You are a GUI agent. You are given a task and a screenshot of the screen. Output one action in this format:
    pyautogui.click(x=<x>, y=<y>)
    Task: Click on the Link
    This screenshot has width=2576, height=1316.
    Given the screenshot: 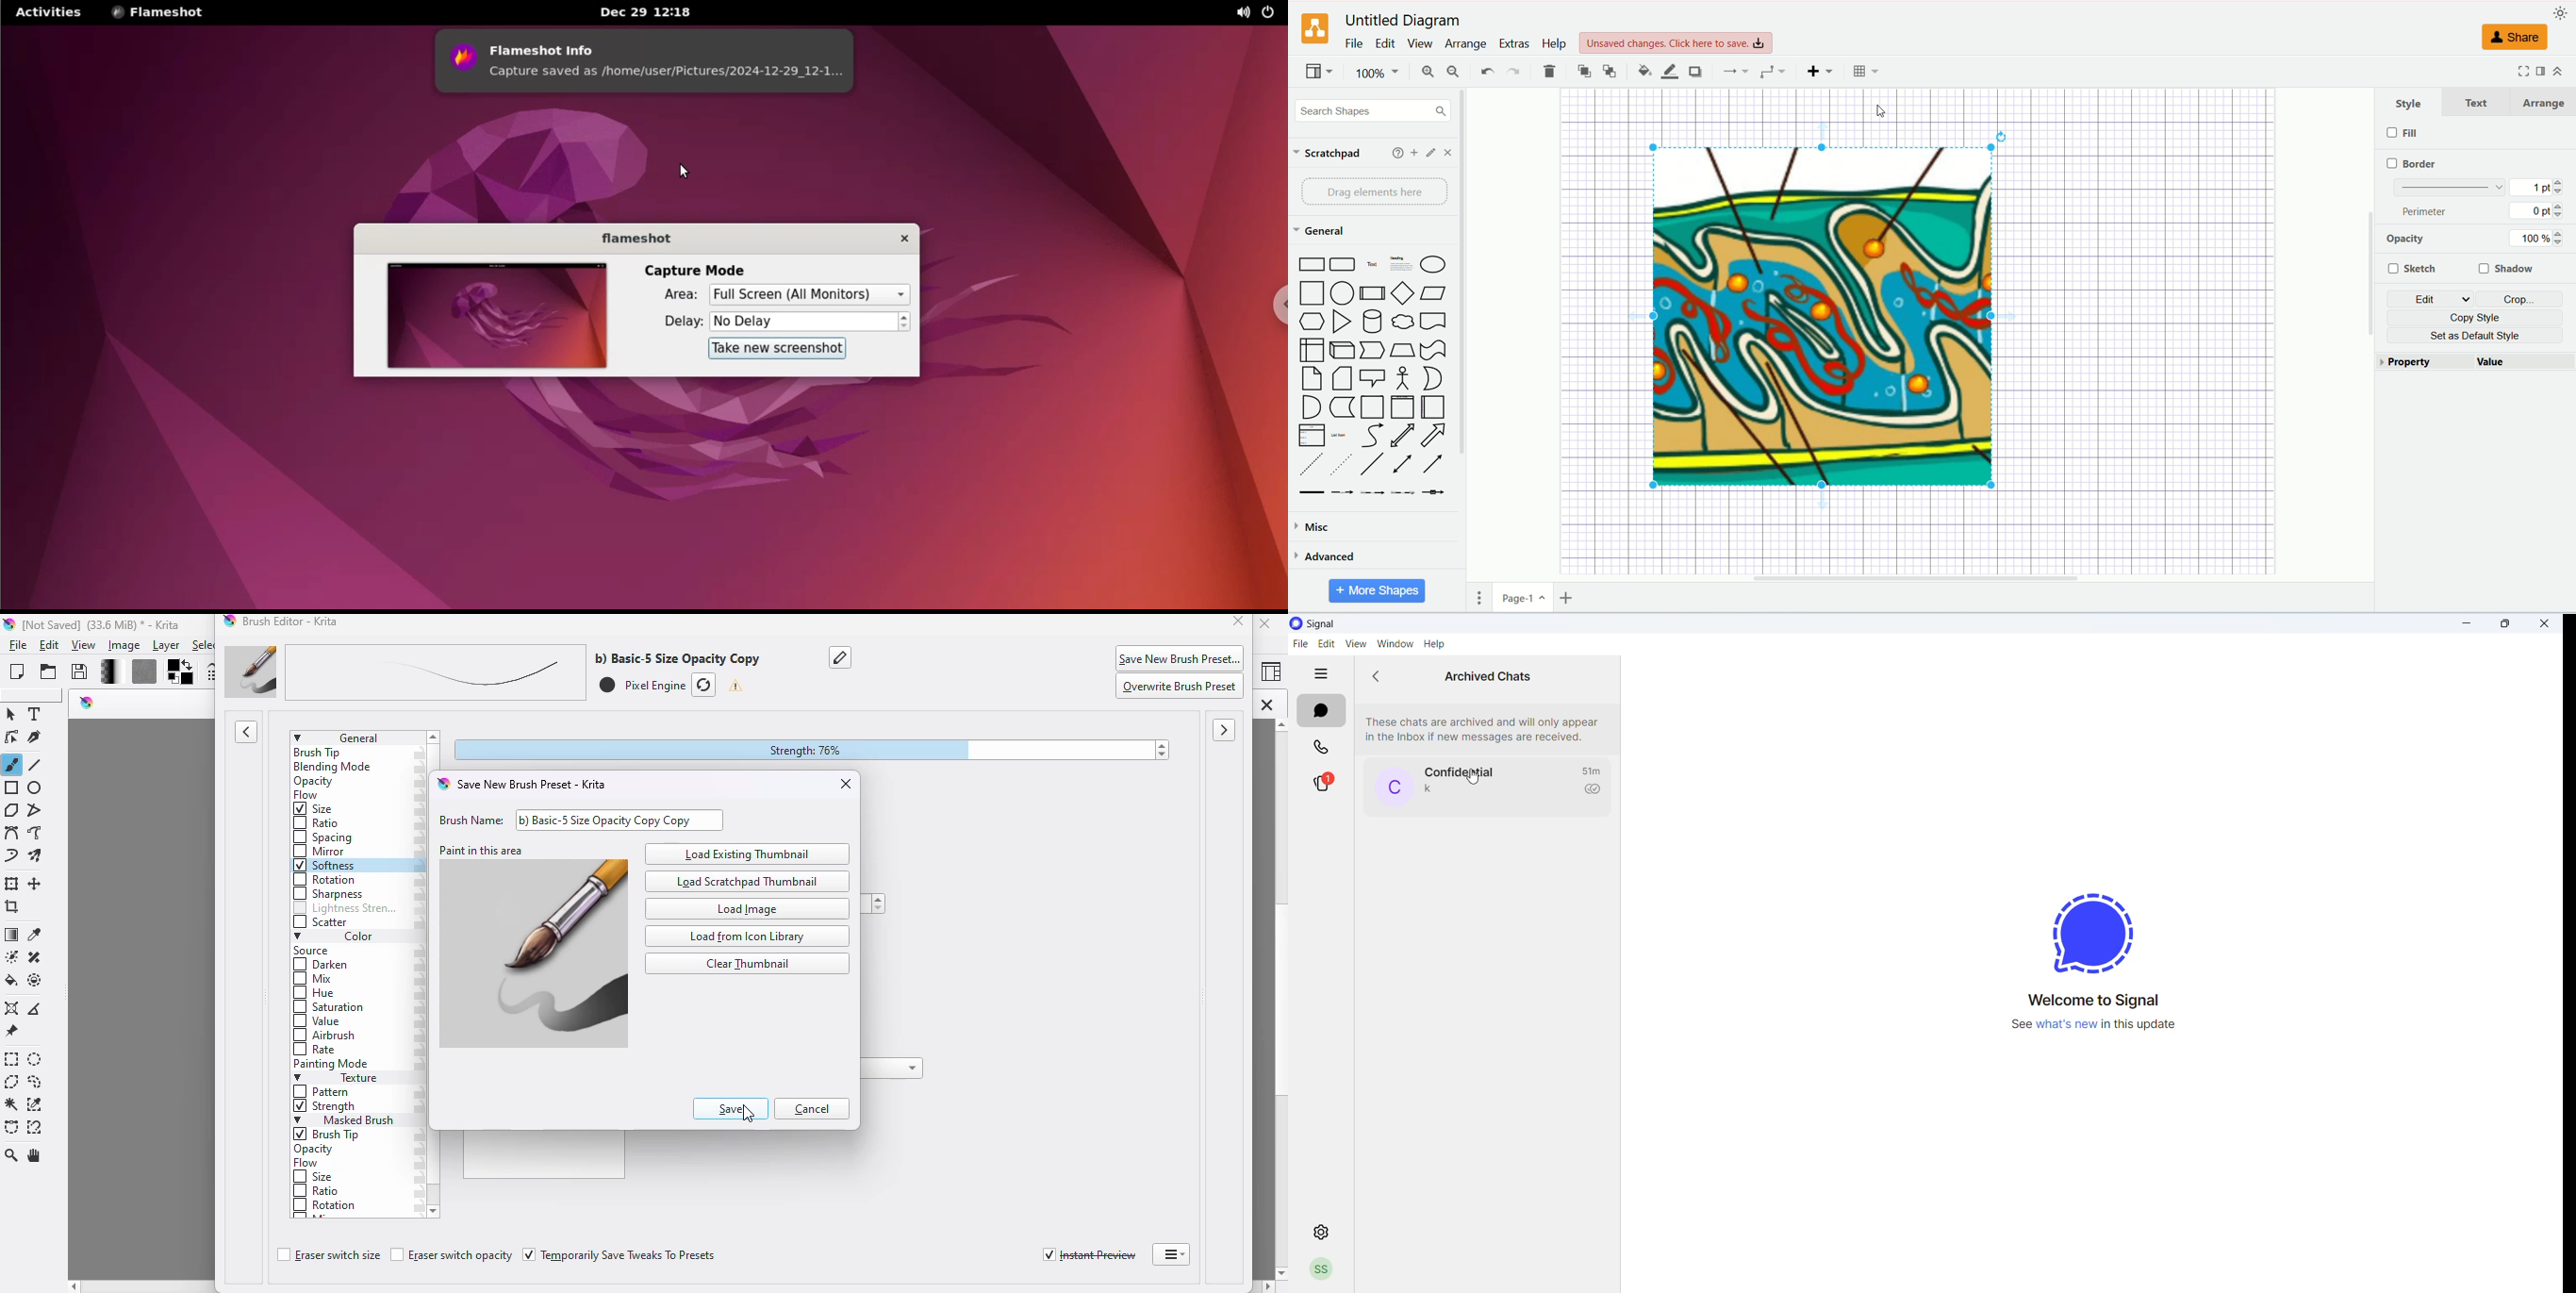 What is the action you would take?
    pyautogui.click(x=1311, y=494)
    